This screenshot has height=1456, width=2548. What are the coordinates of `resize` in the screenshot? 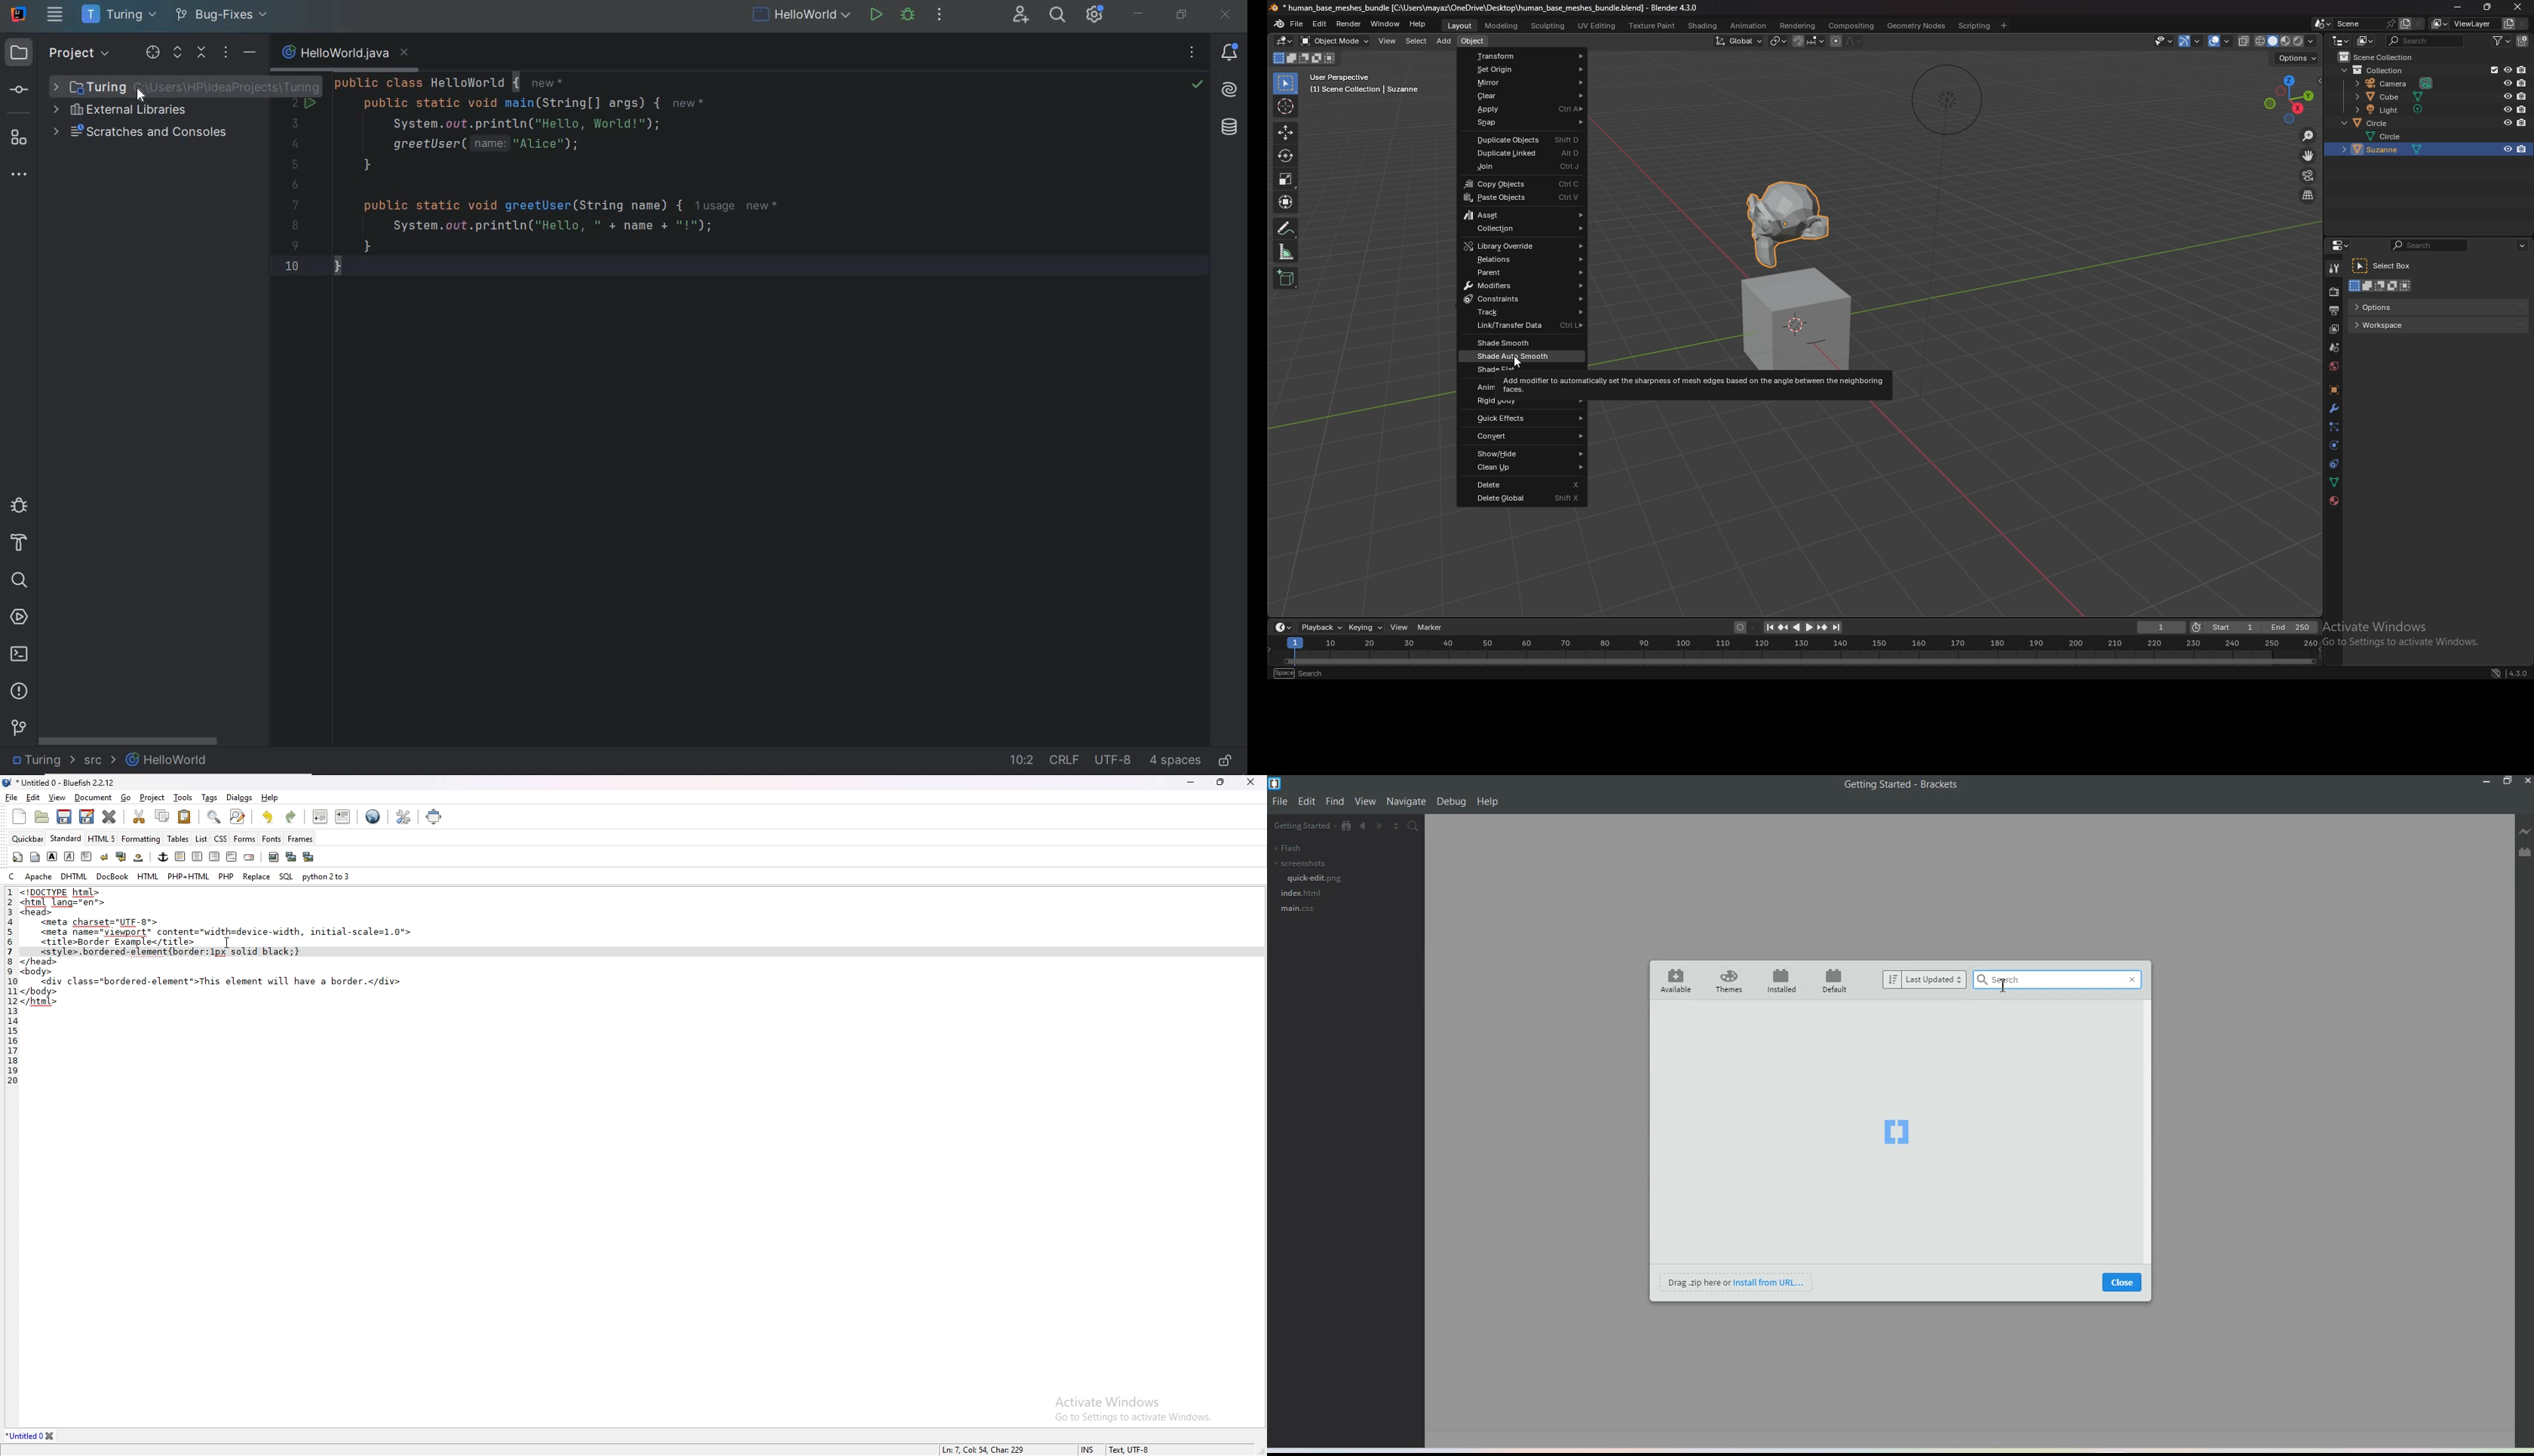 It's located at (2490, 8).